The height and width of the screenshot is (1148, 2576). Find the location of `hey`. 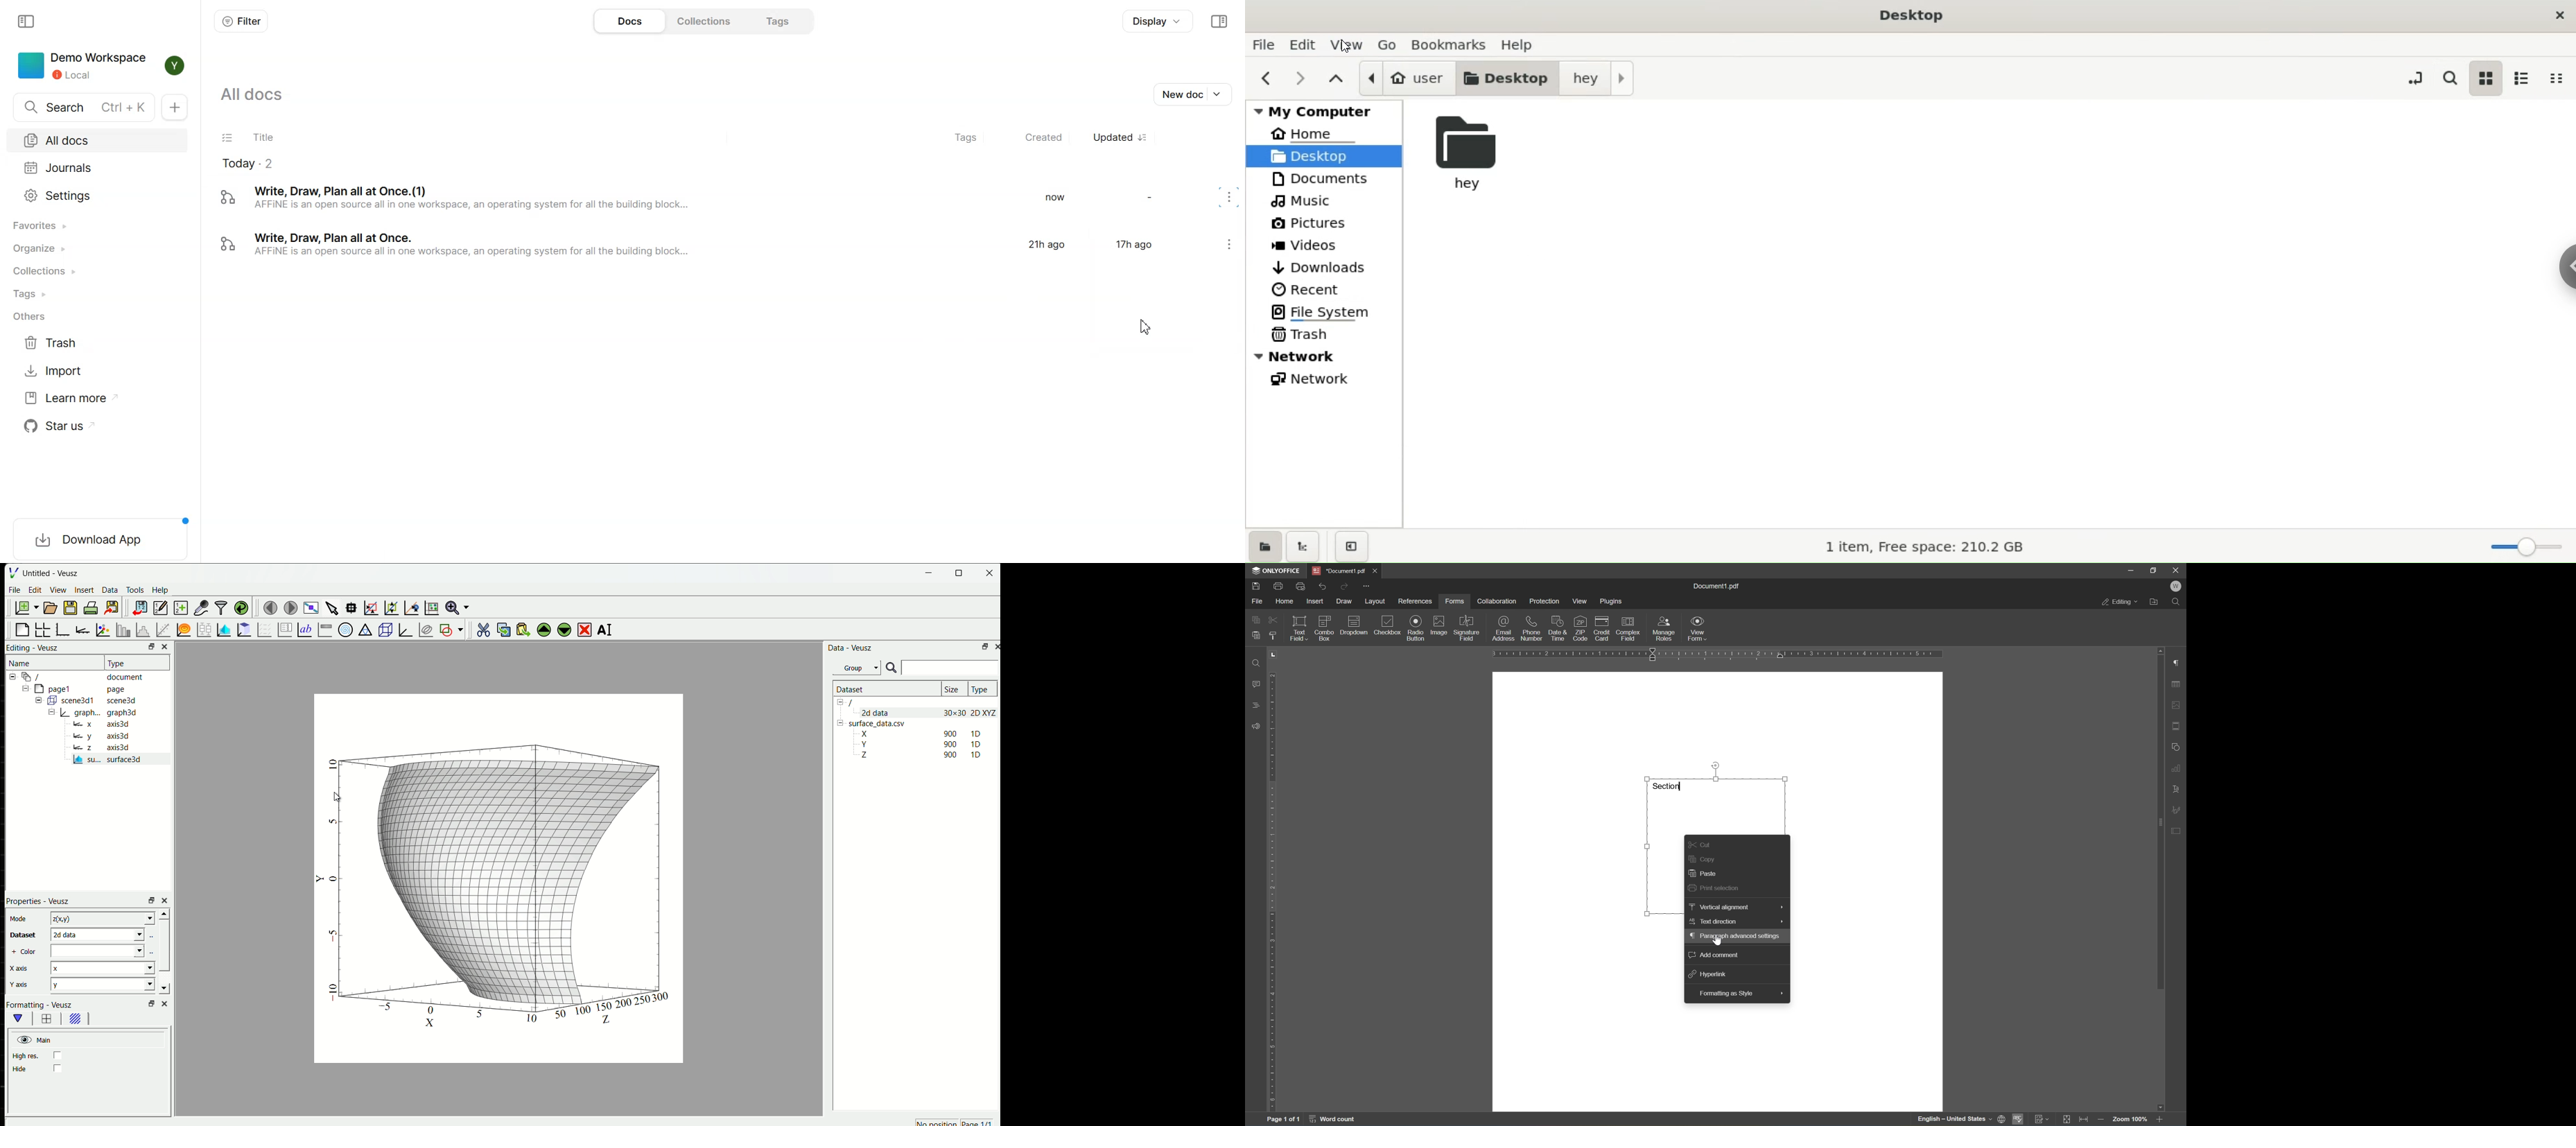

hey is located at coordinates (1599, 78).